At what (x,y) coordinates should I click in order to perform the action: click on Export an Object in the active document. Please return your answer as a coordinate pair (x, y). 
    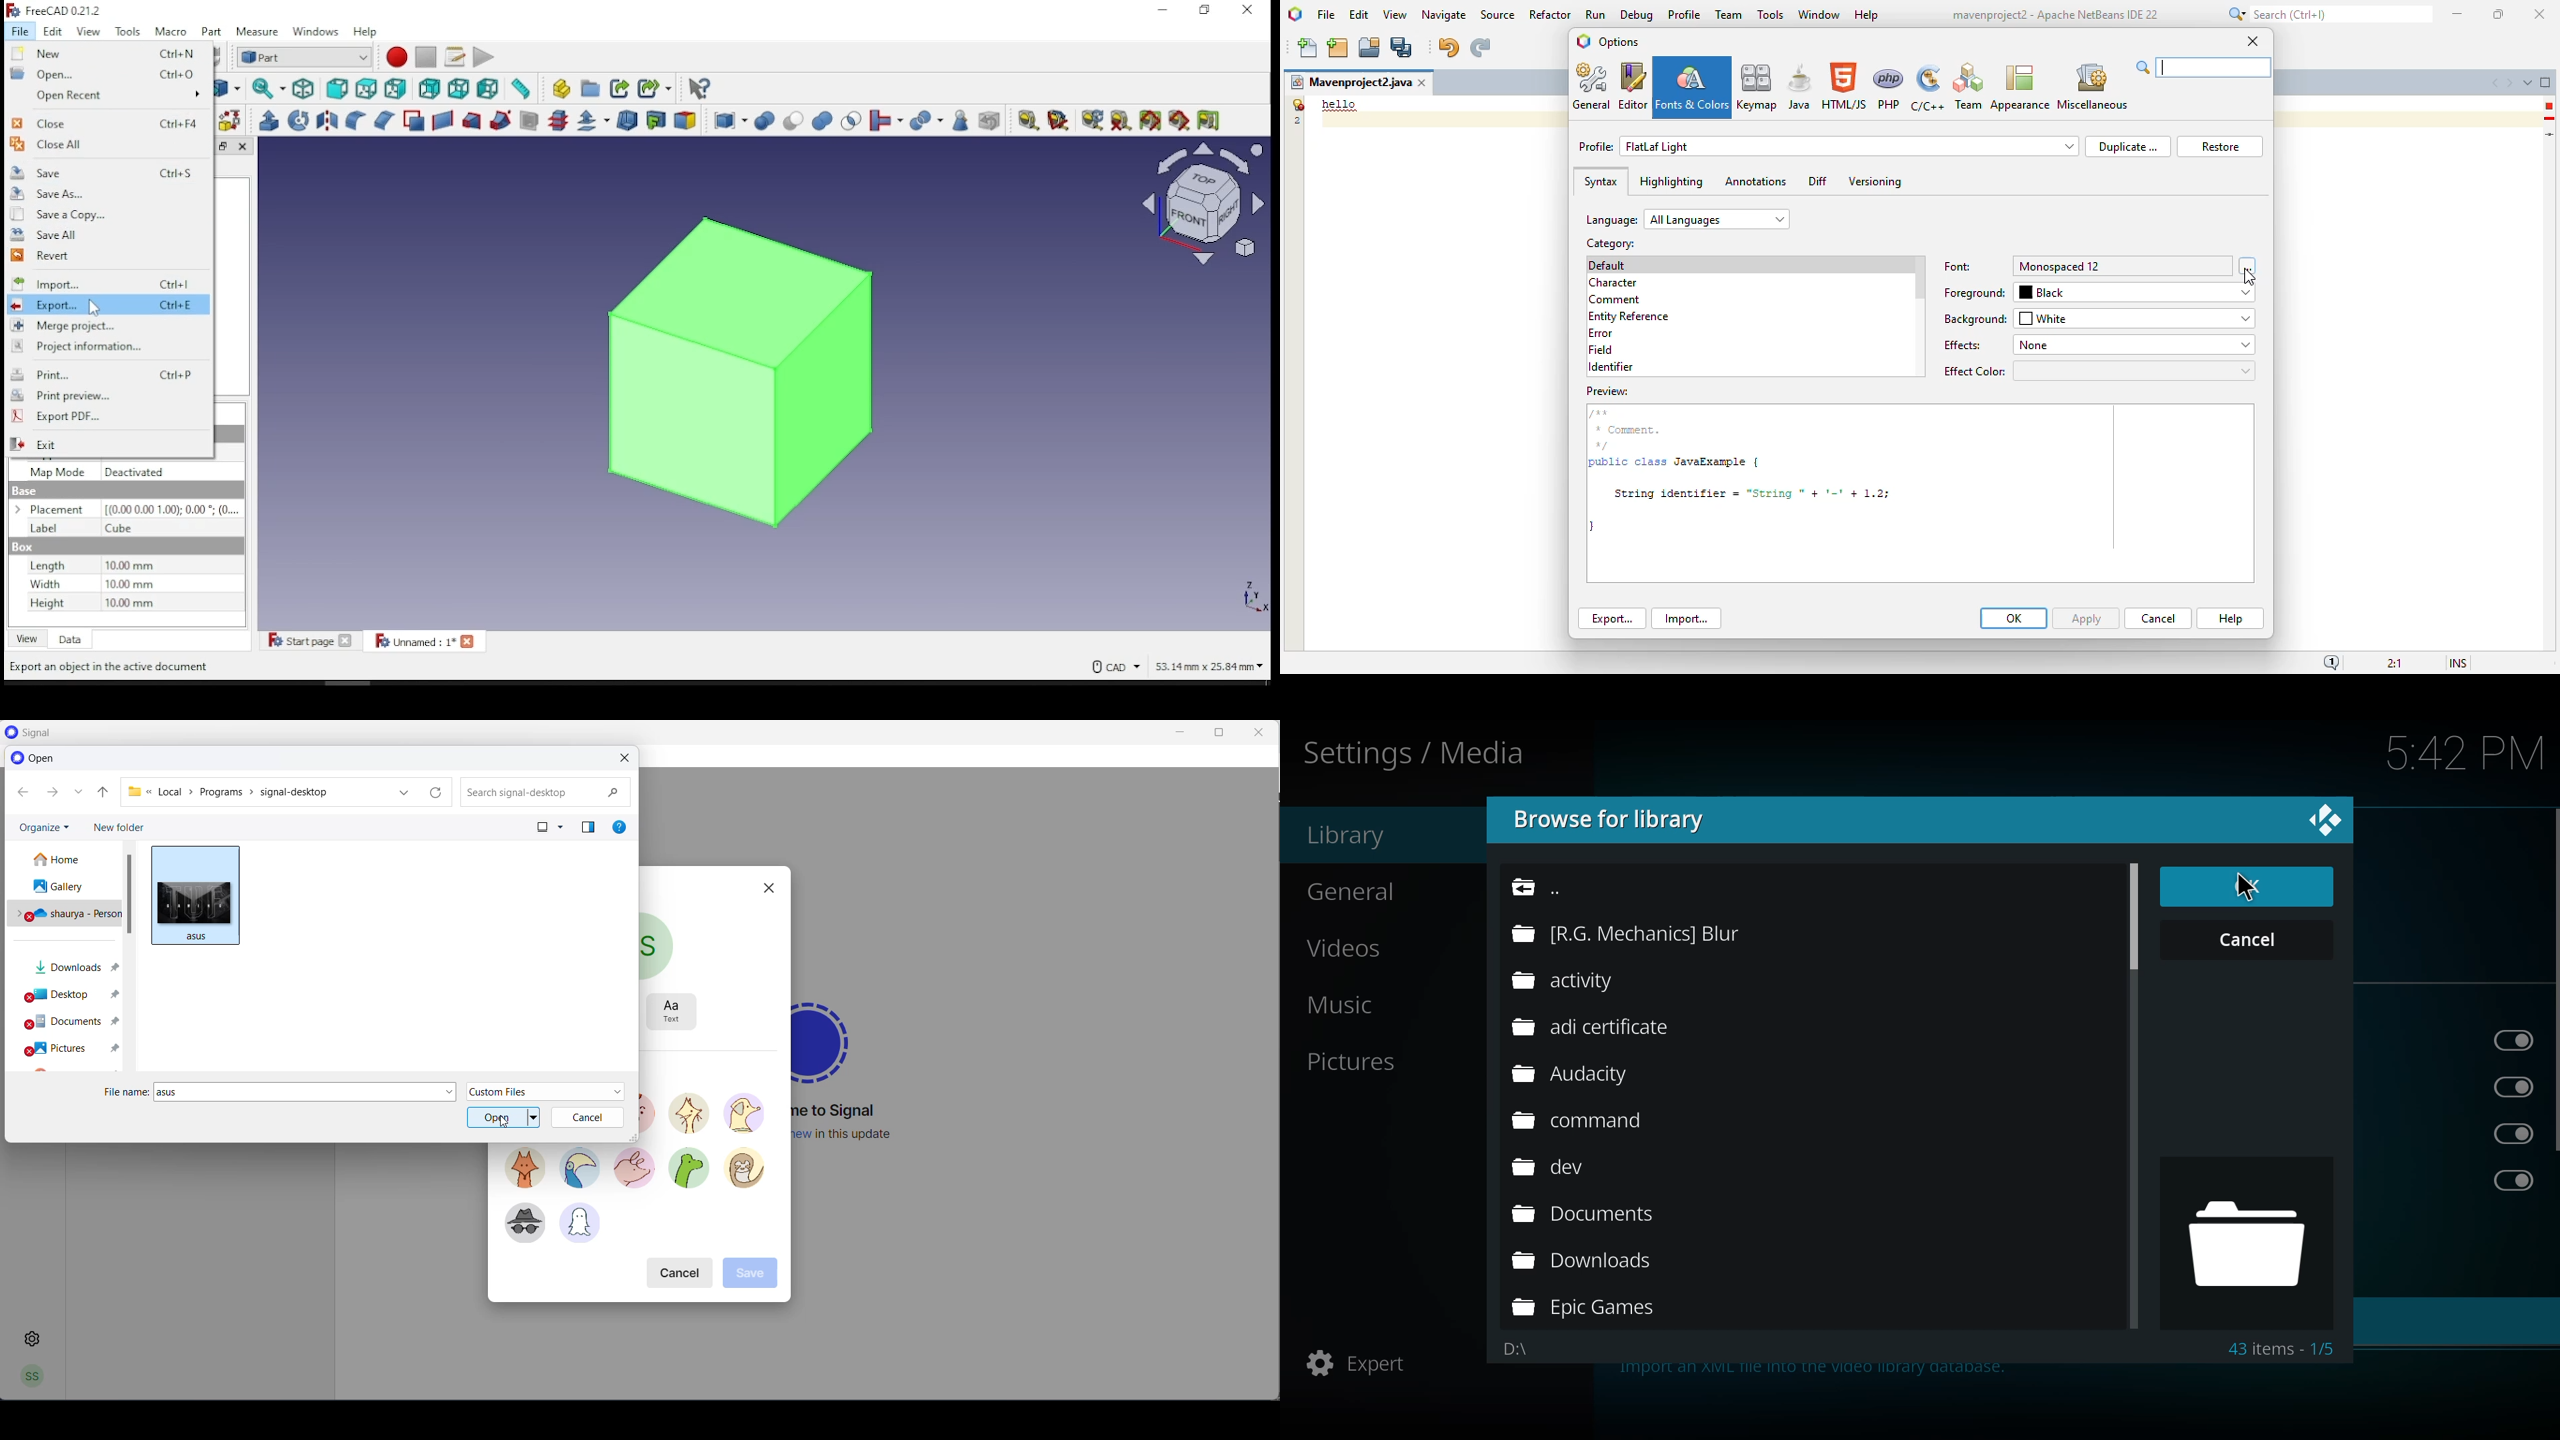
    Looking at the image, I should click on (114, 668).